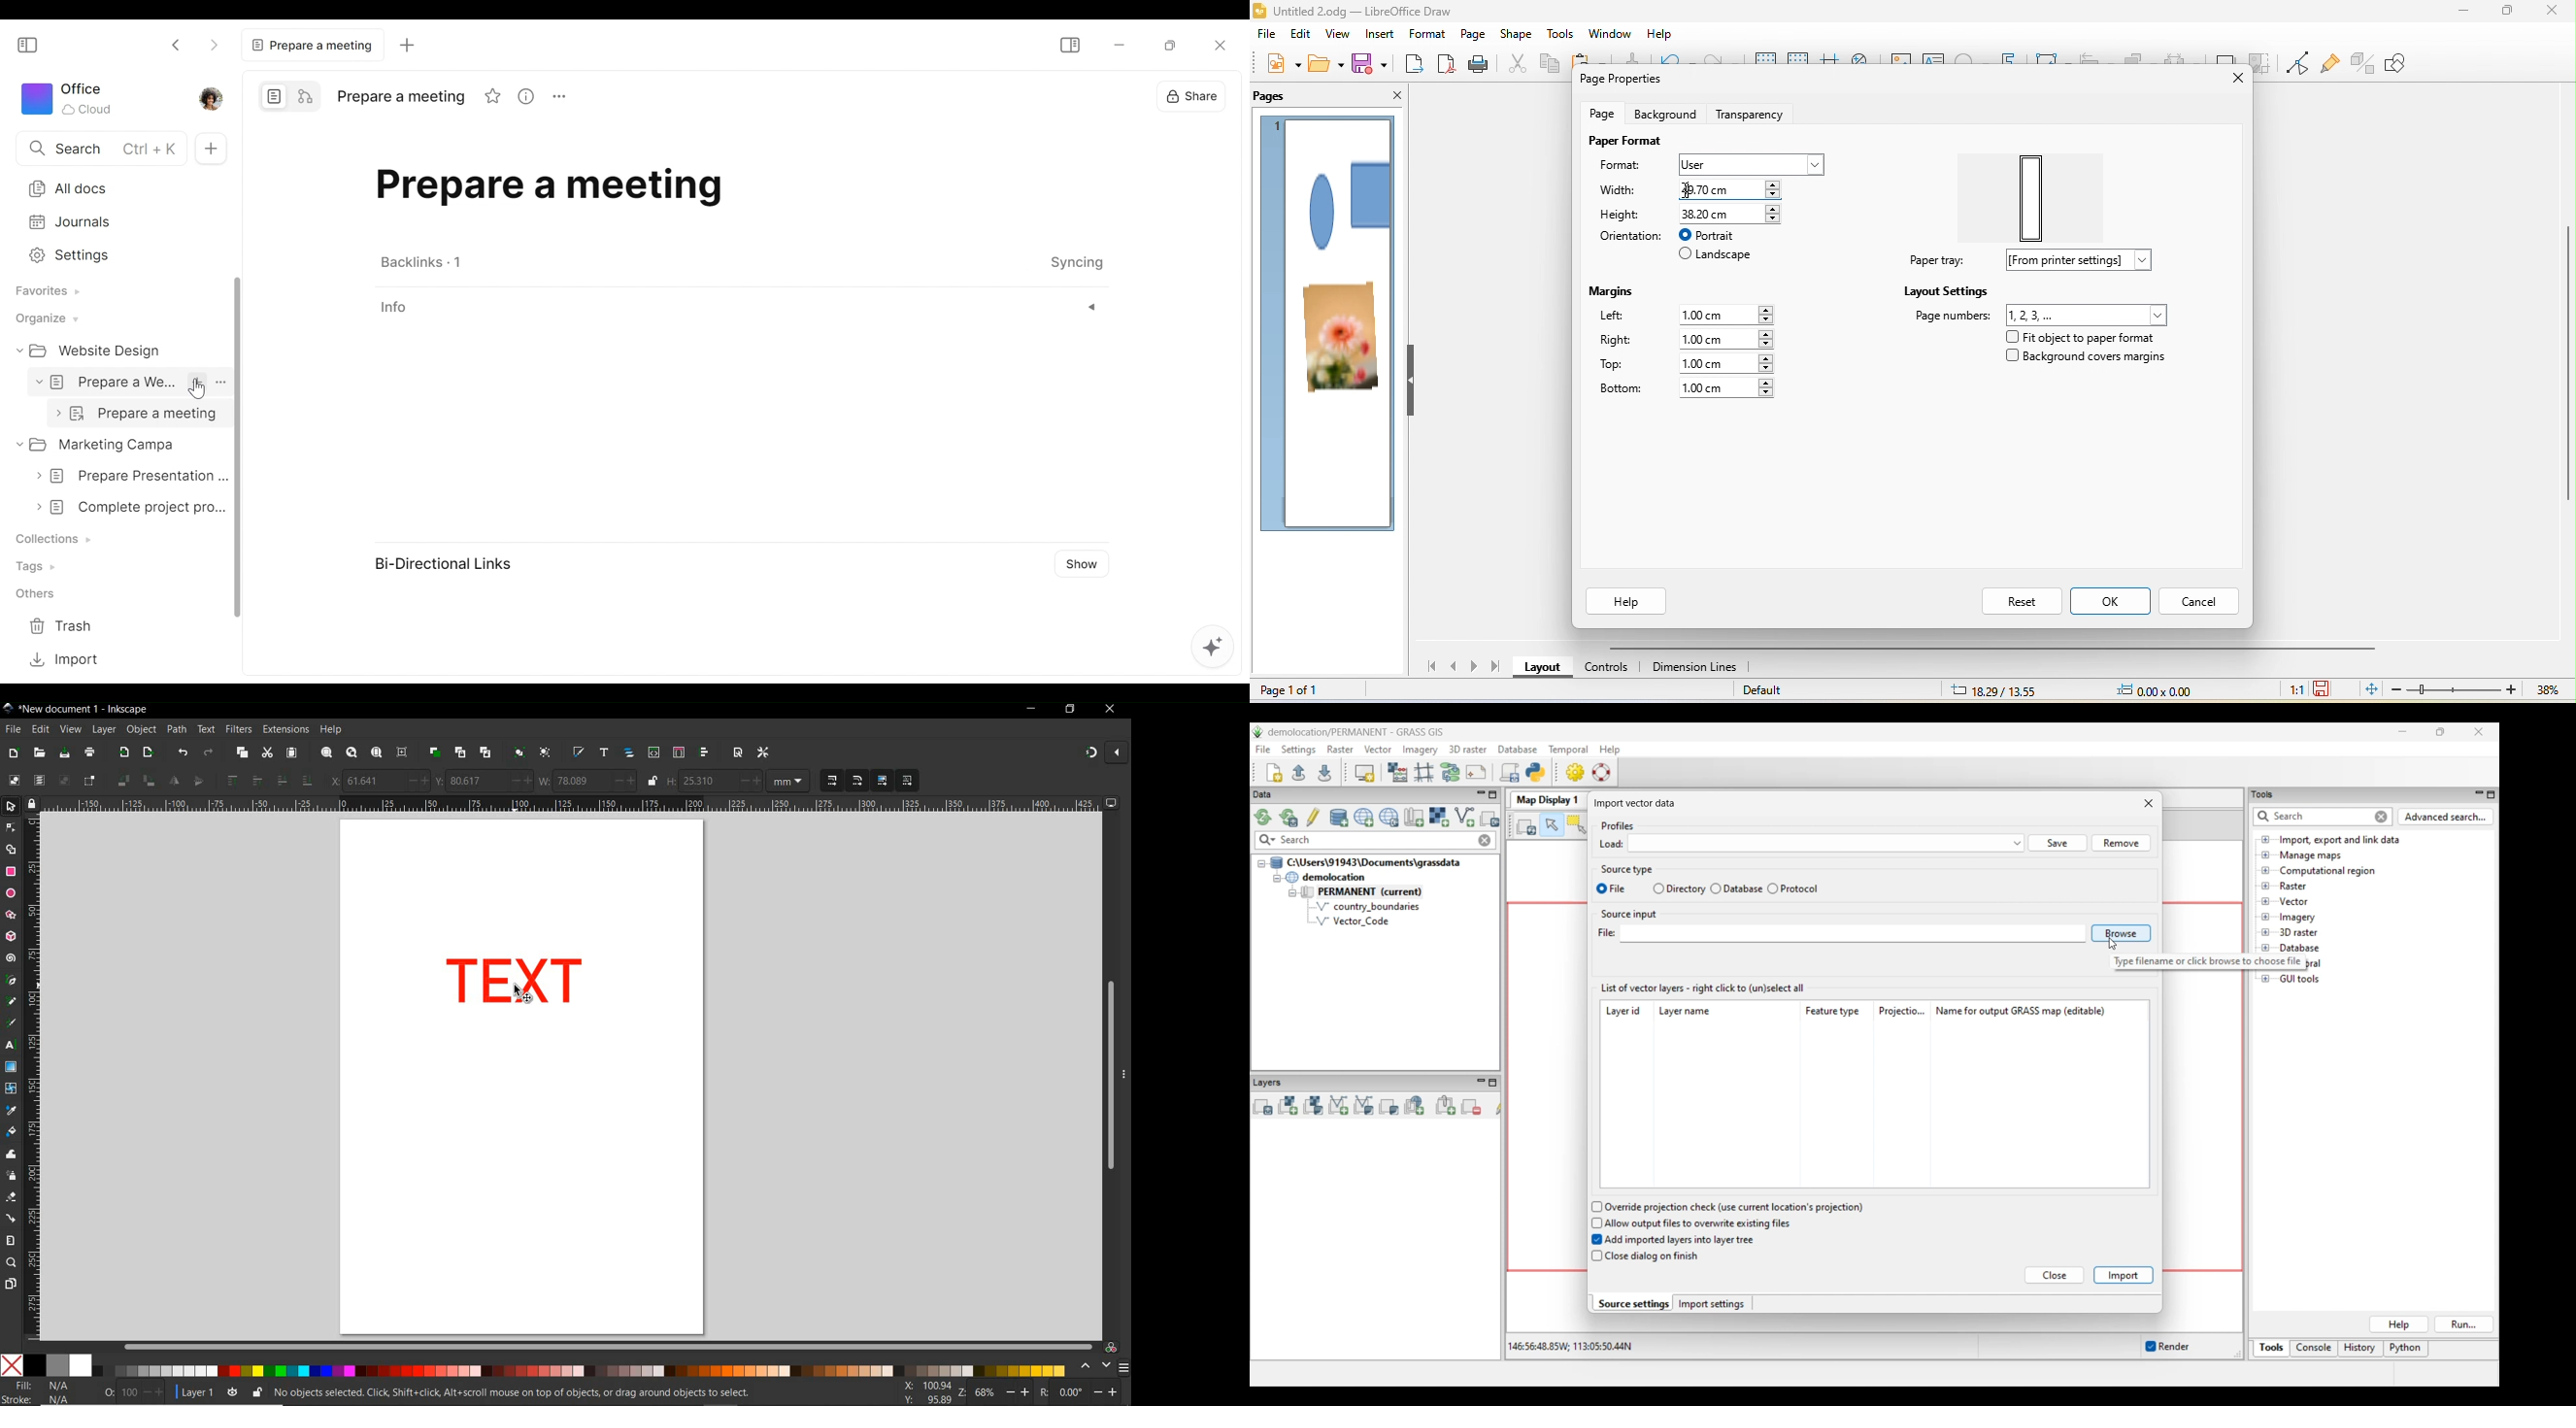  What do you see at coordinates (331, 730) in the screenshot?
I see `help` at bounding box center [331, 730].